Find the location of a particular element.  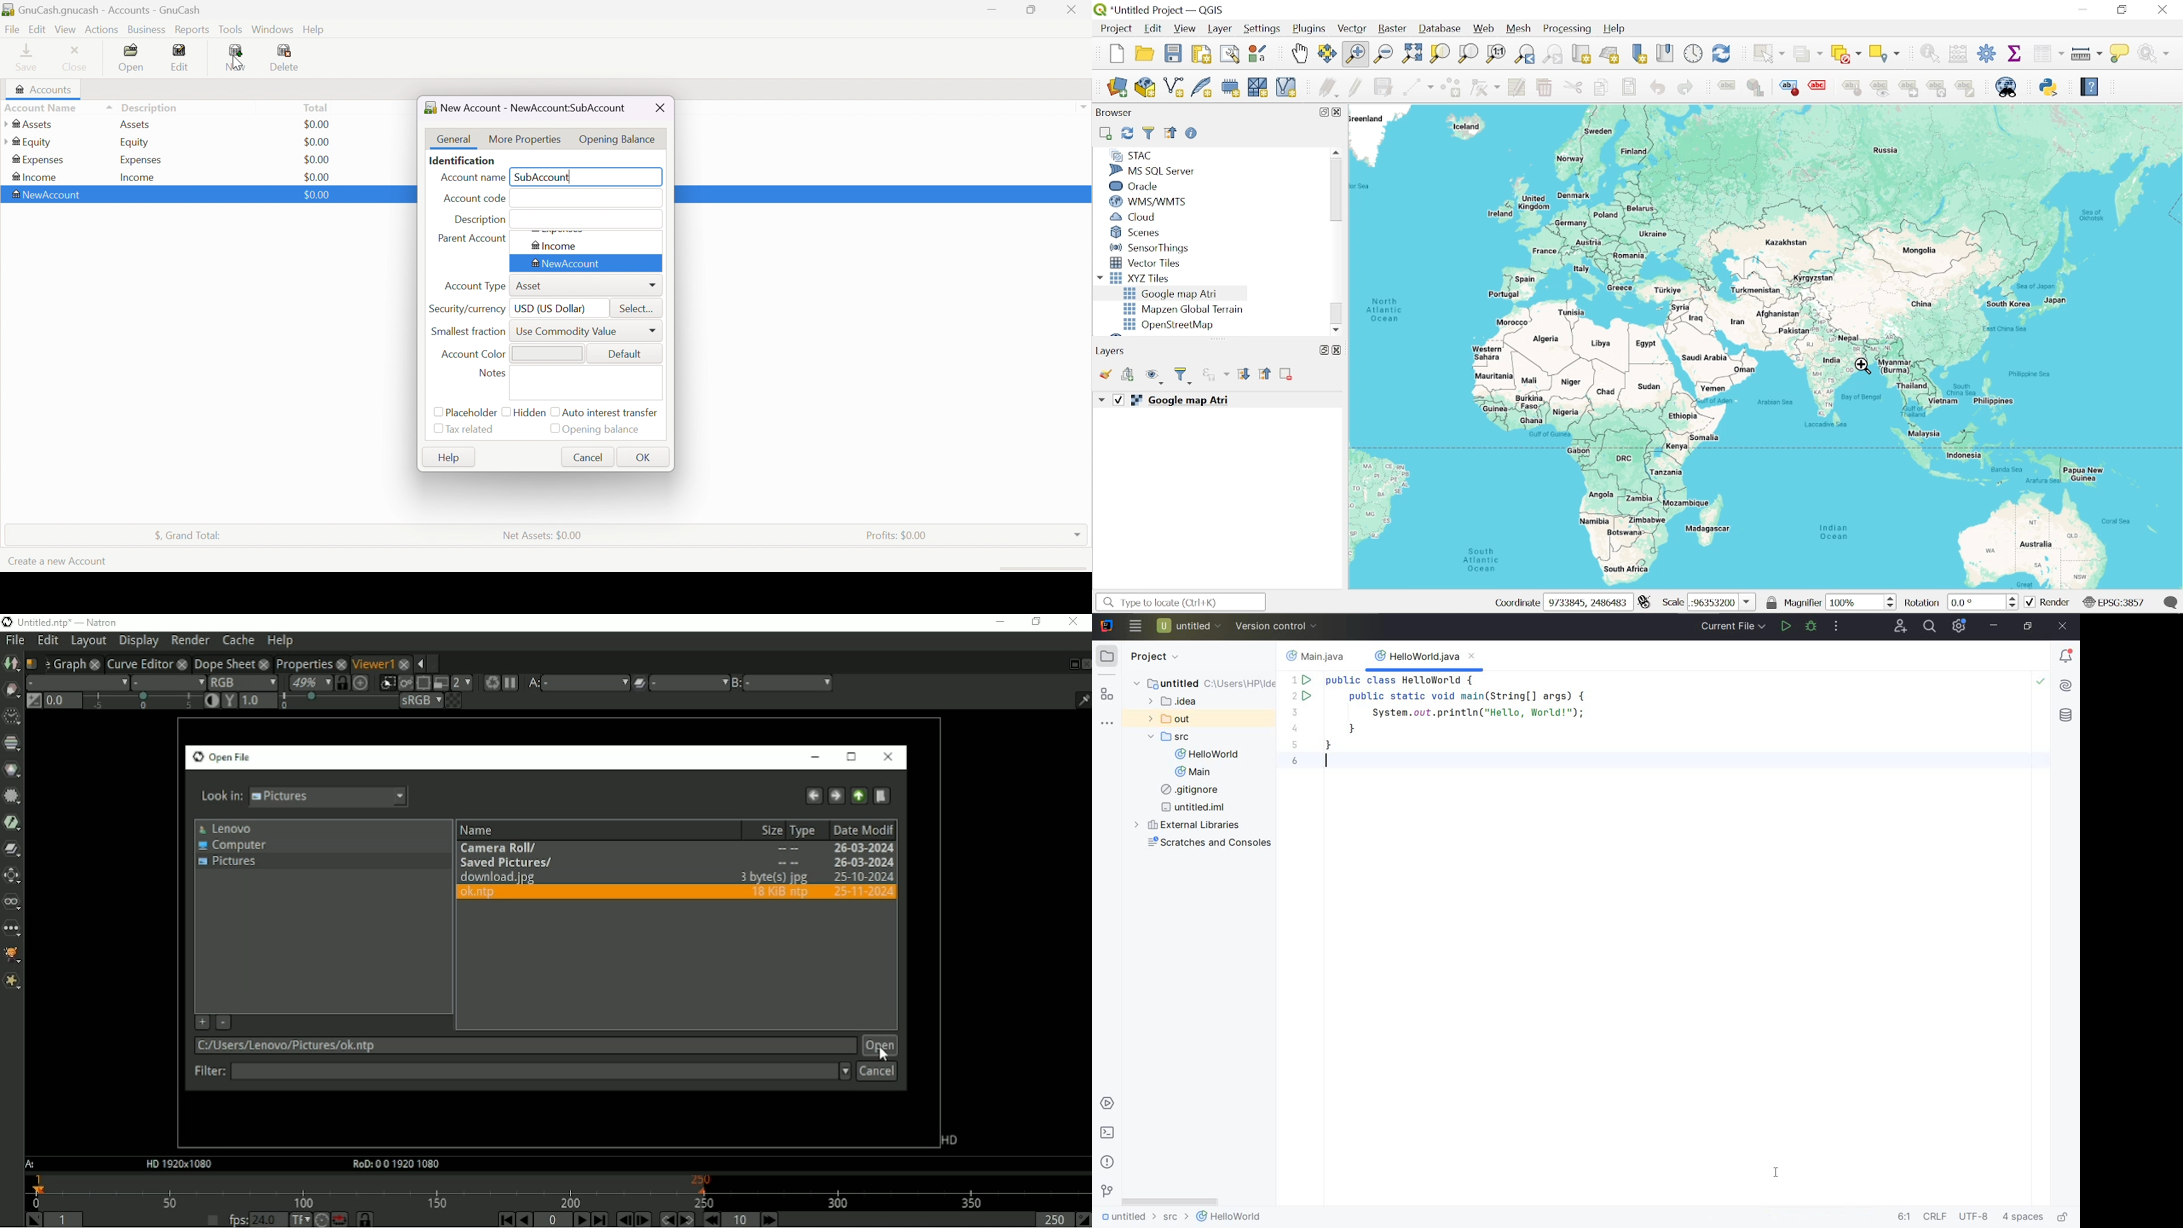

Account Type is located at coordinates (475, 287).